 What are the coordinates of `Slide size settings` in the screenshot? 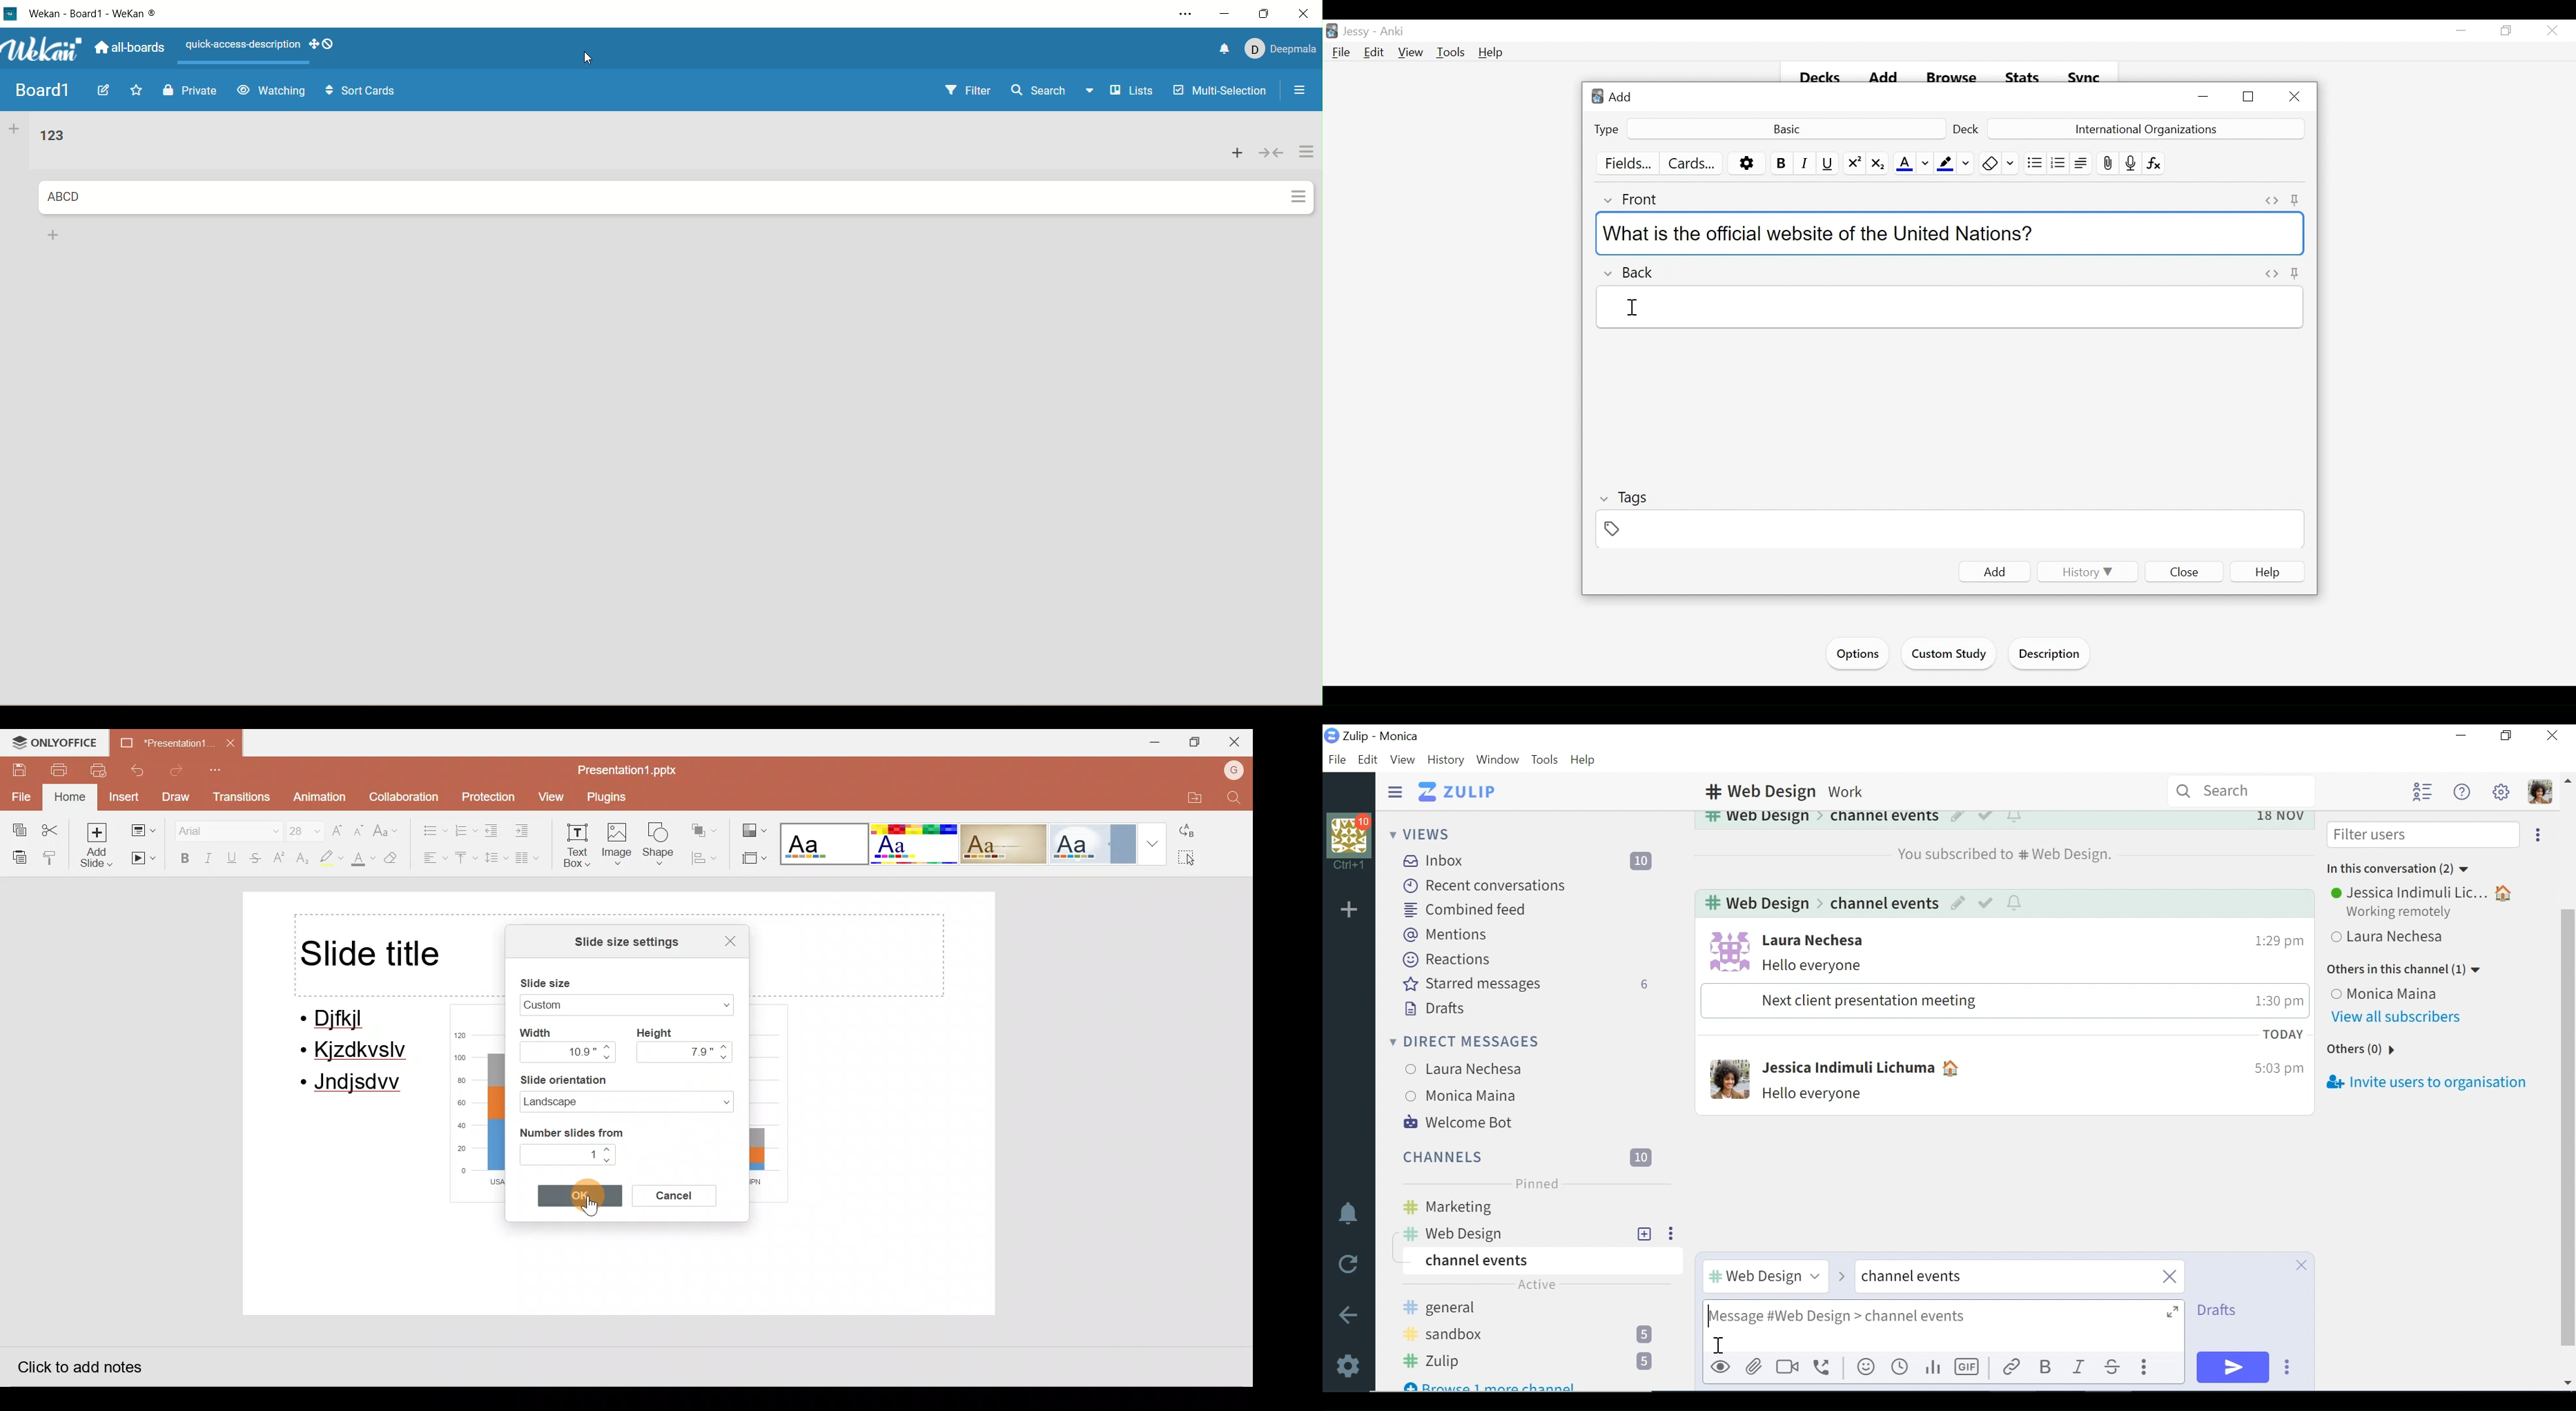 It's located at (621, 941).